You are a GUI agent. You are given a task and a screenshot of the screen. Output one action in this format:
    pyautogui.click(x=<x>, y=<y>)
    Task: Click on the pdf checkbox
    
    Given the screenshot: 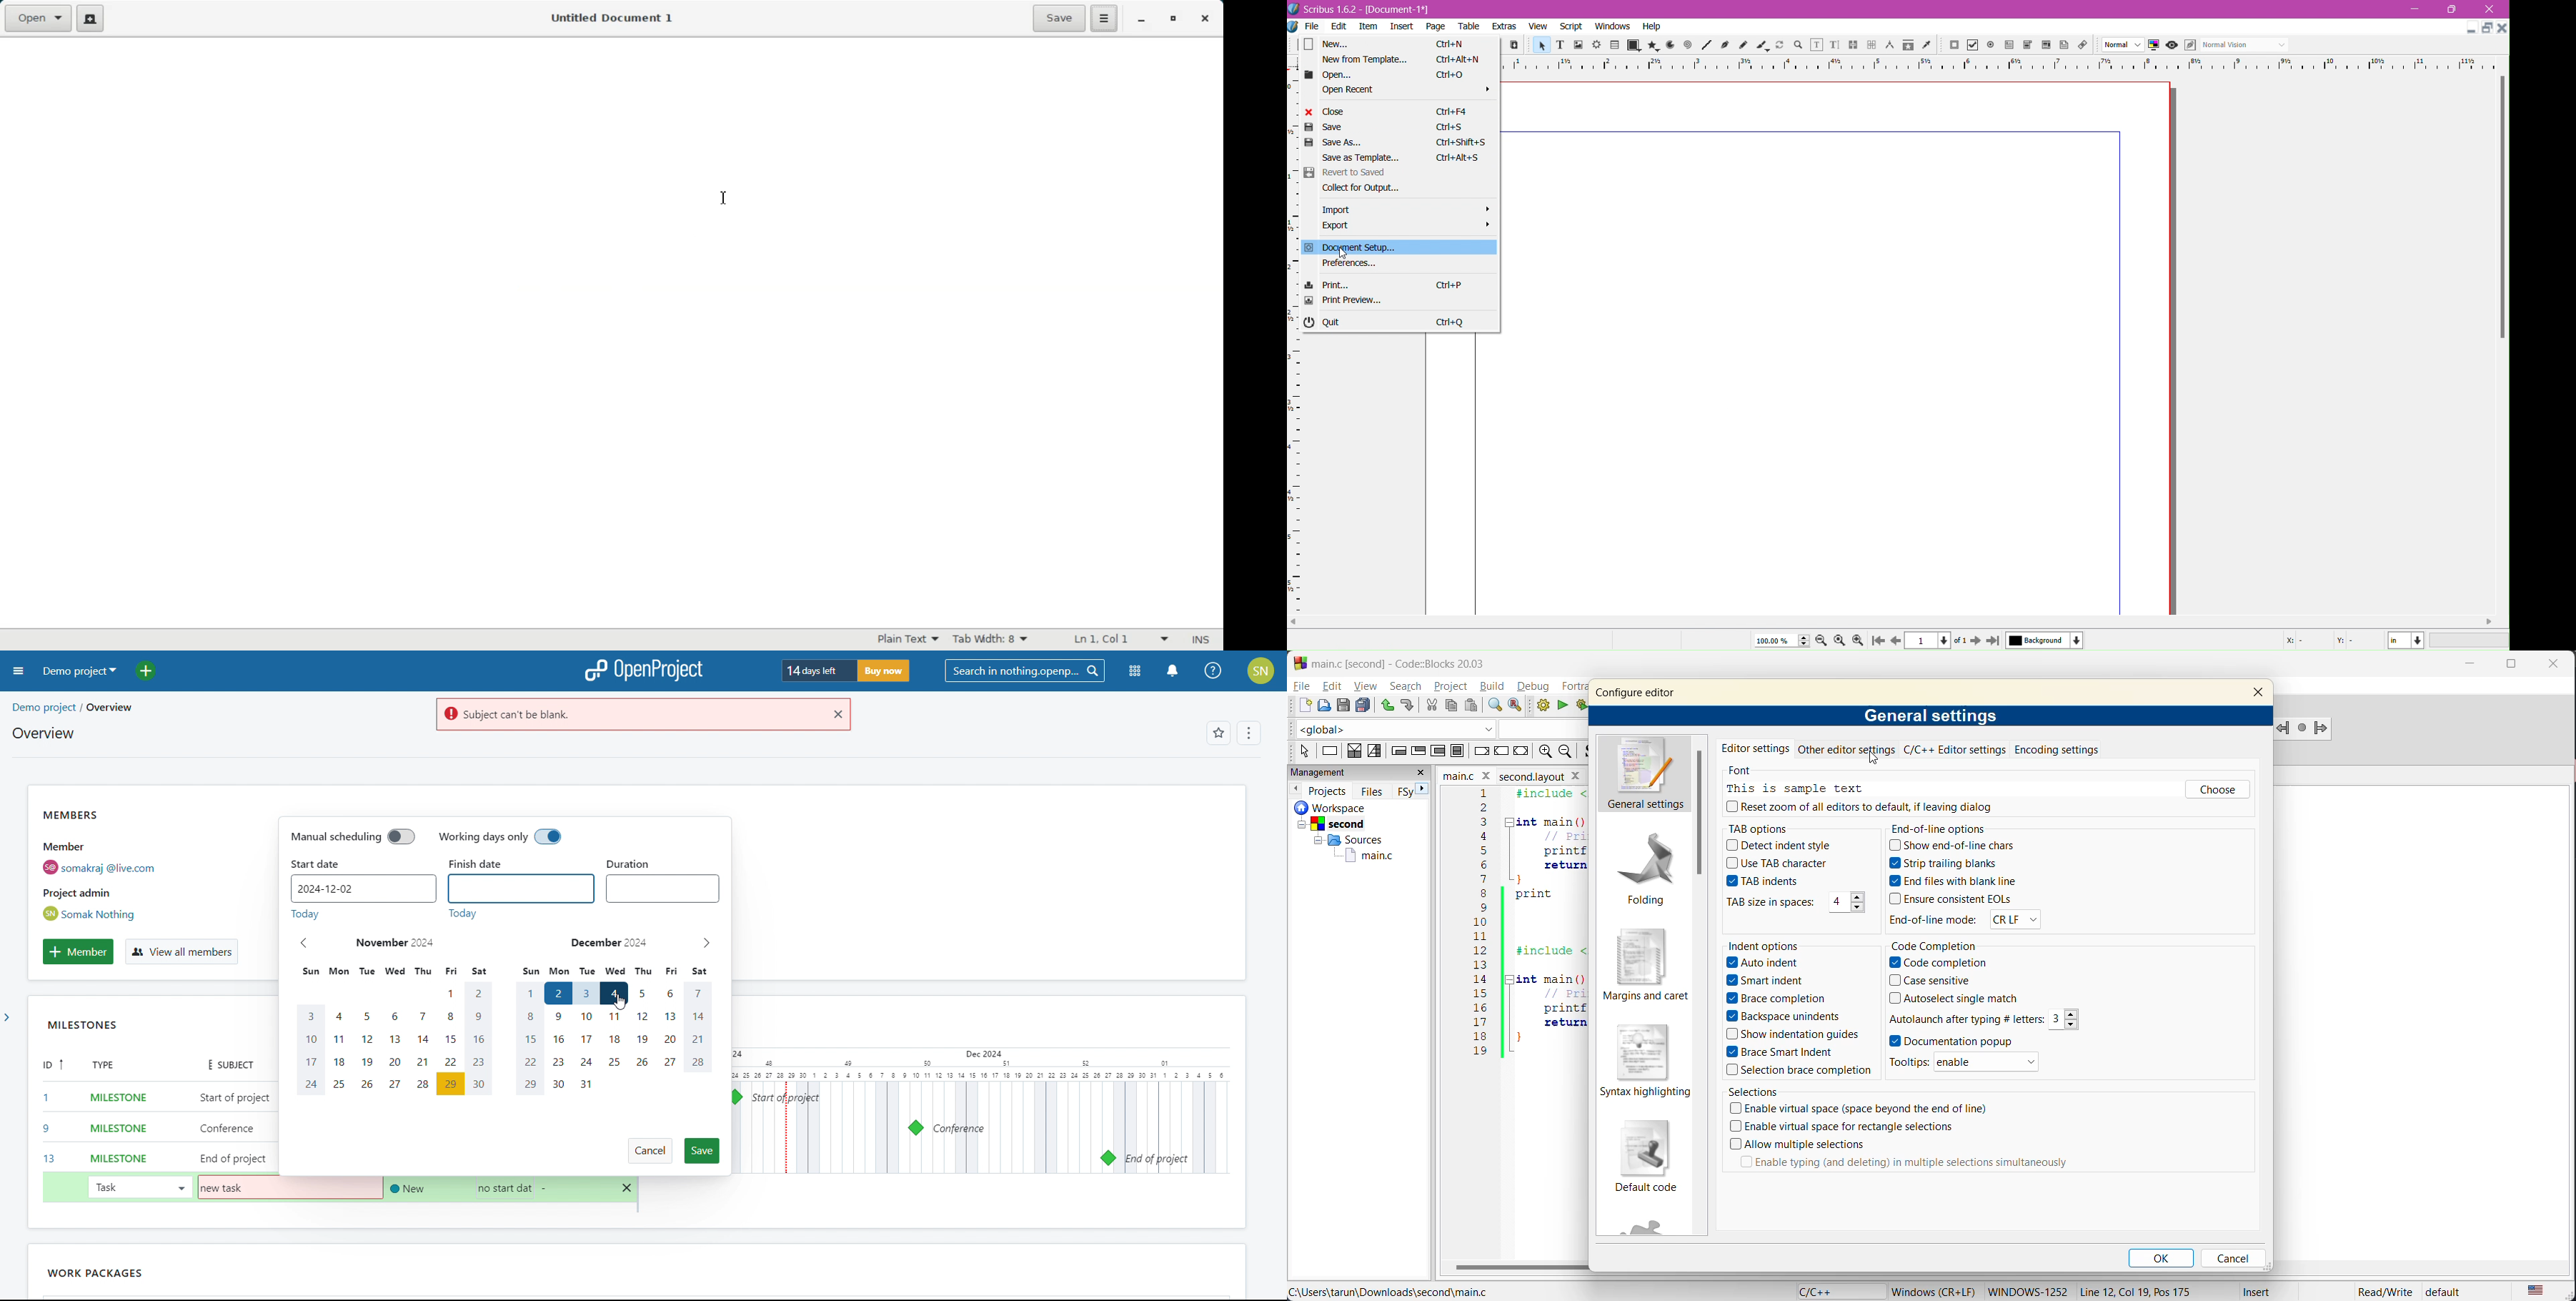 What is the action you would take?
    pyautogui.click(x=2009, y=45)
    